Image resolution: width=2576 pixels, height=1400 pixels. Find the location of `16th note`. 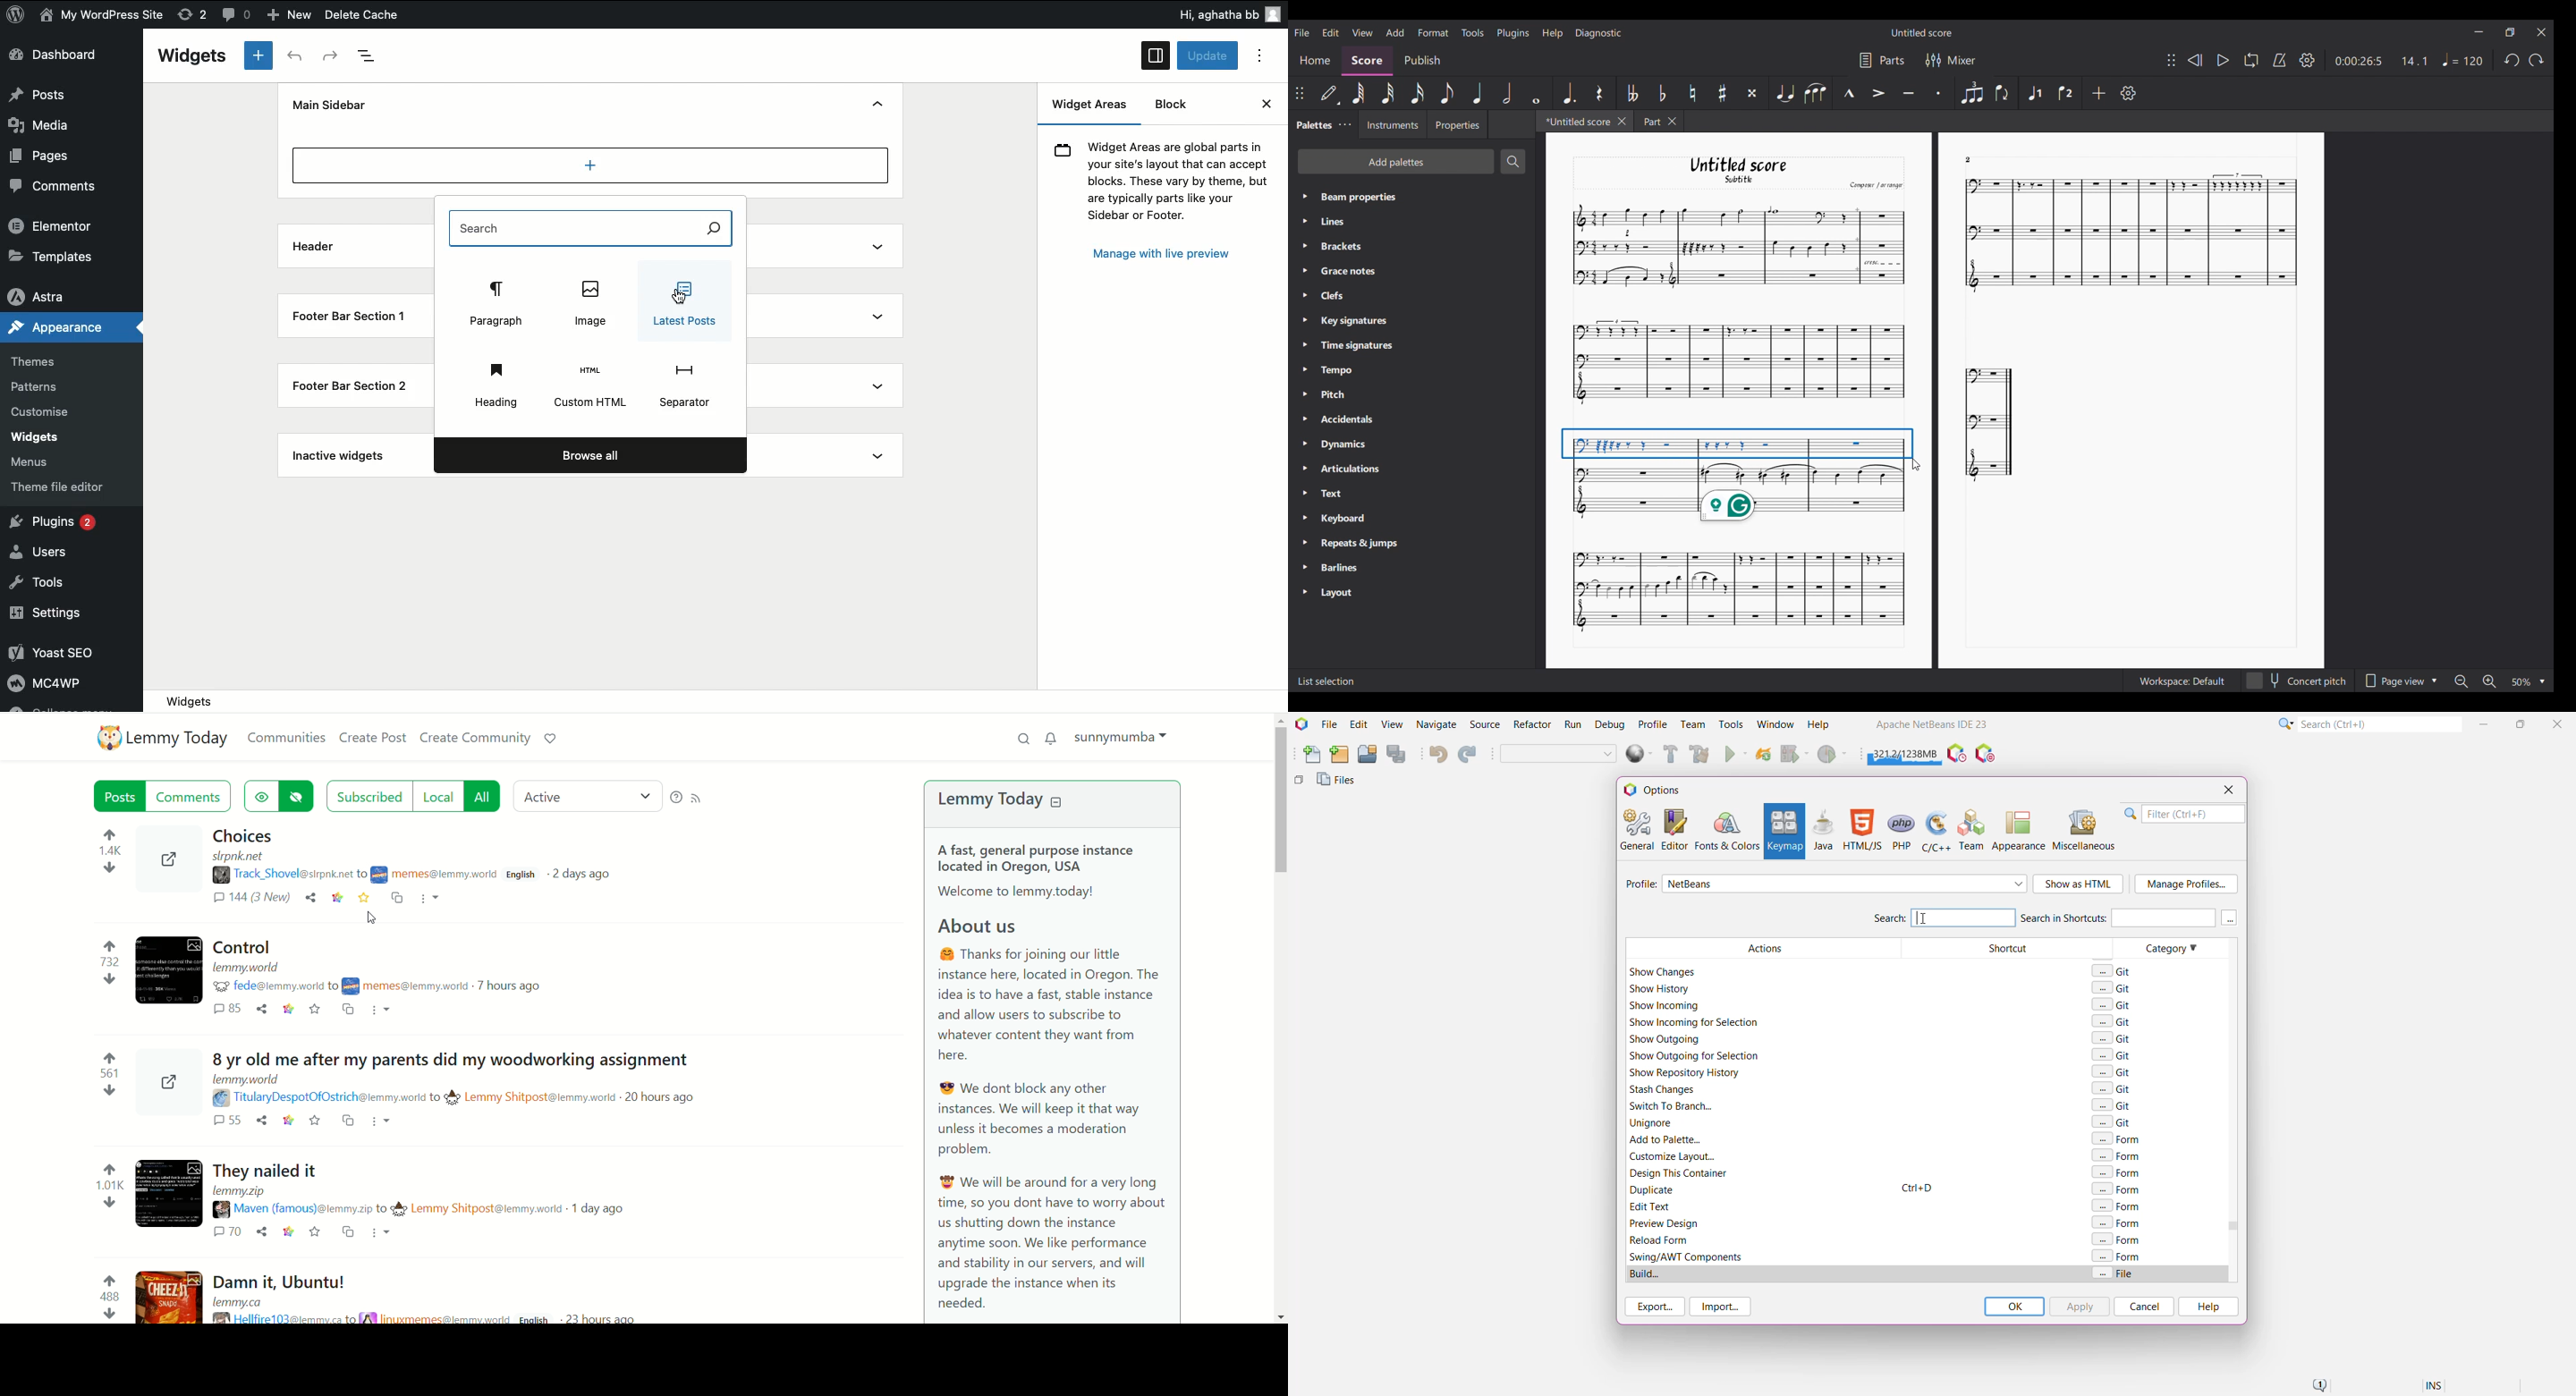

16th note is located at coordinates (1417, 93).